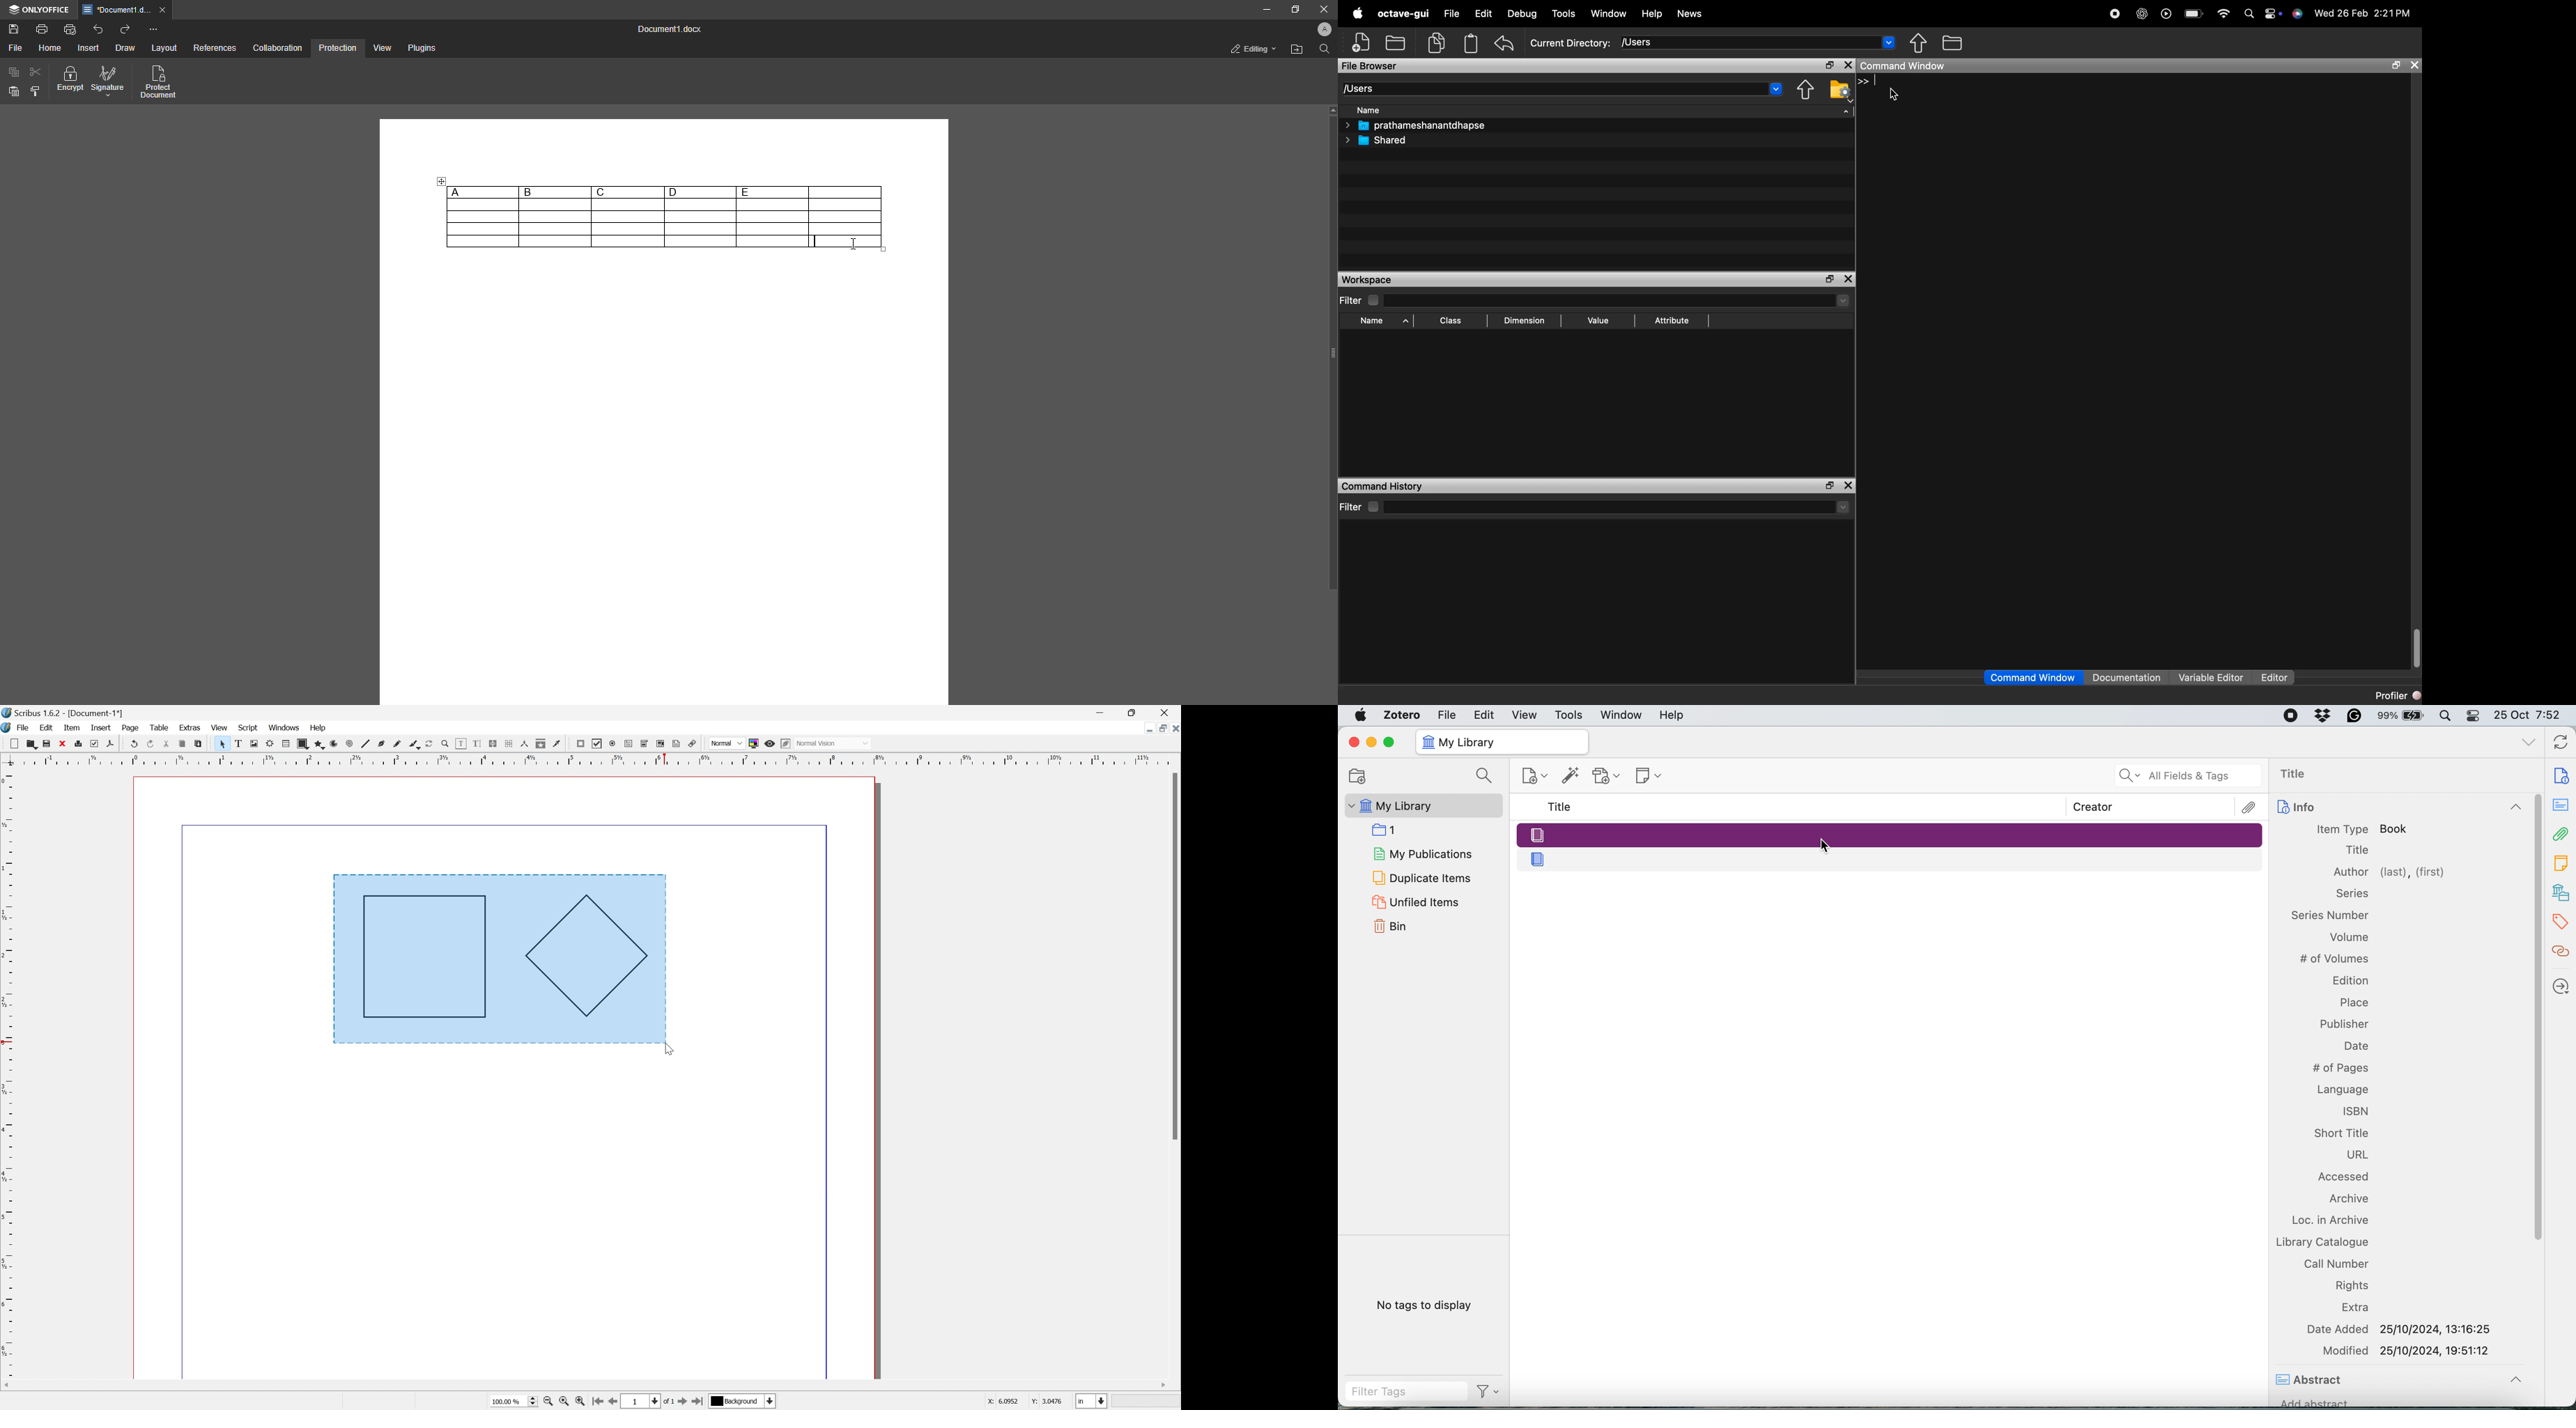 This screenshot has height=1428, width=2576. What do you see at coordinates (98, 29) in the screenshot?
I see `Undo` at bounding box center [98, 29].